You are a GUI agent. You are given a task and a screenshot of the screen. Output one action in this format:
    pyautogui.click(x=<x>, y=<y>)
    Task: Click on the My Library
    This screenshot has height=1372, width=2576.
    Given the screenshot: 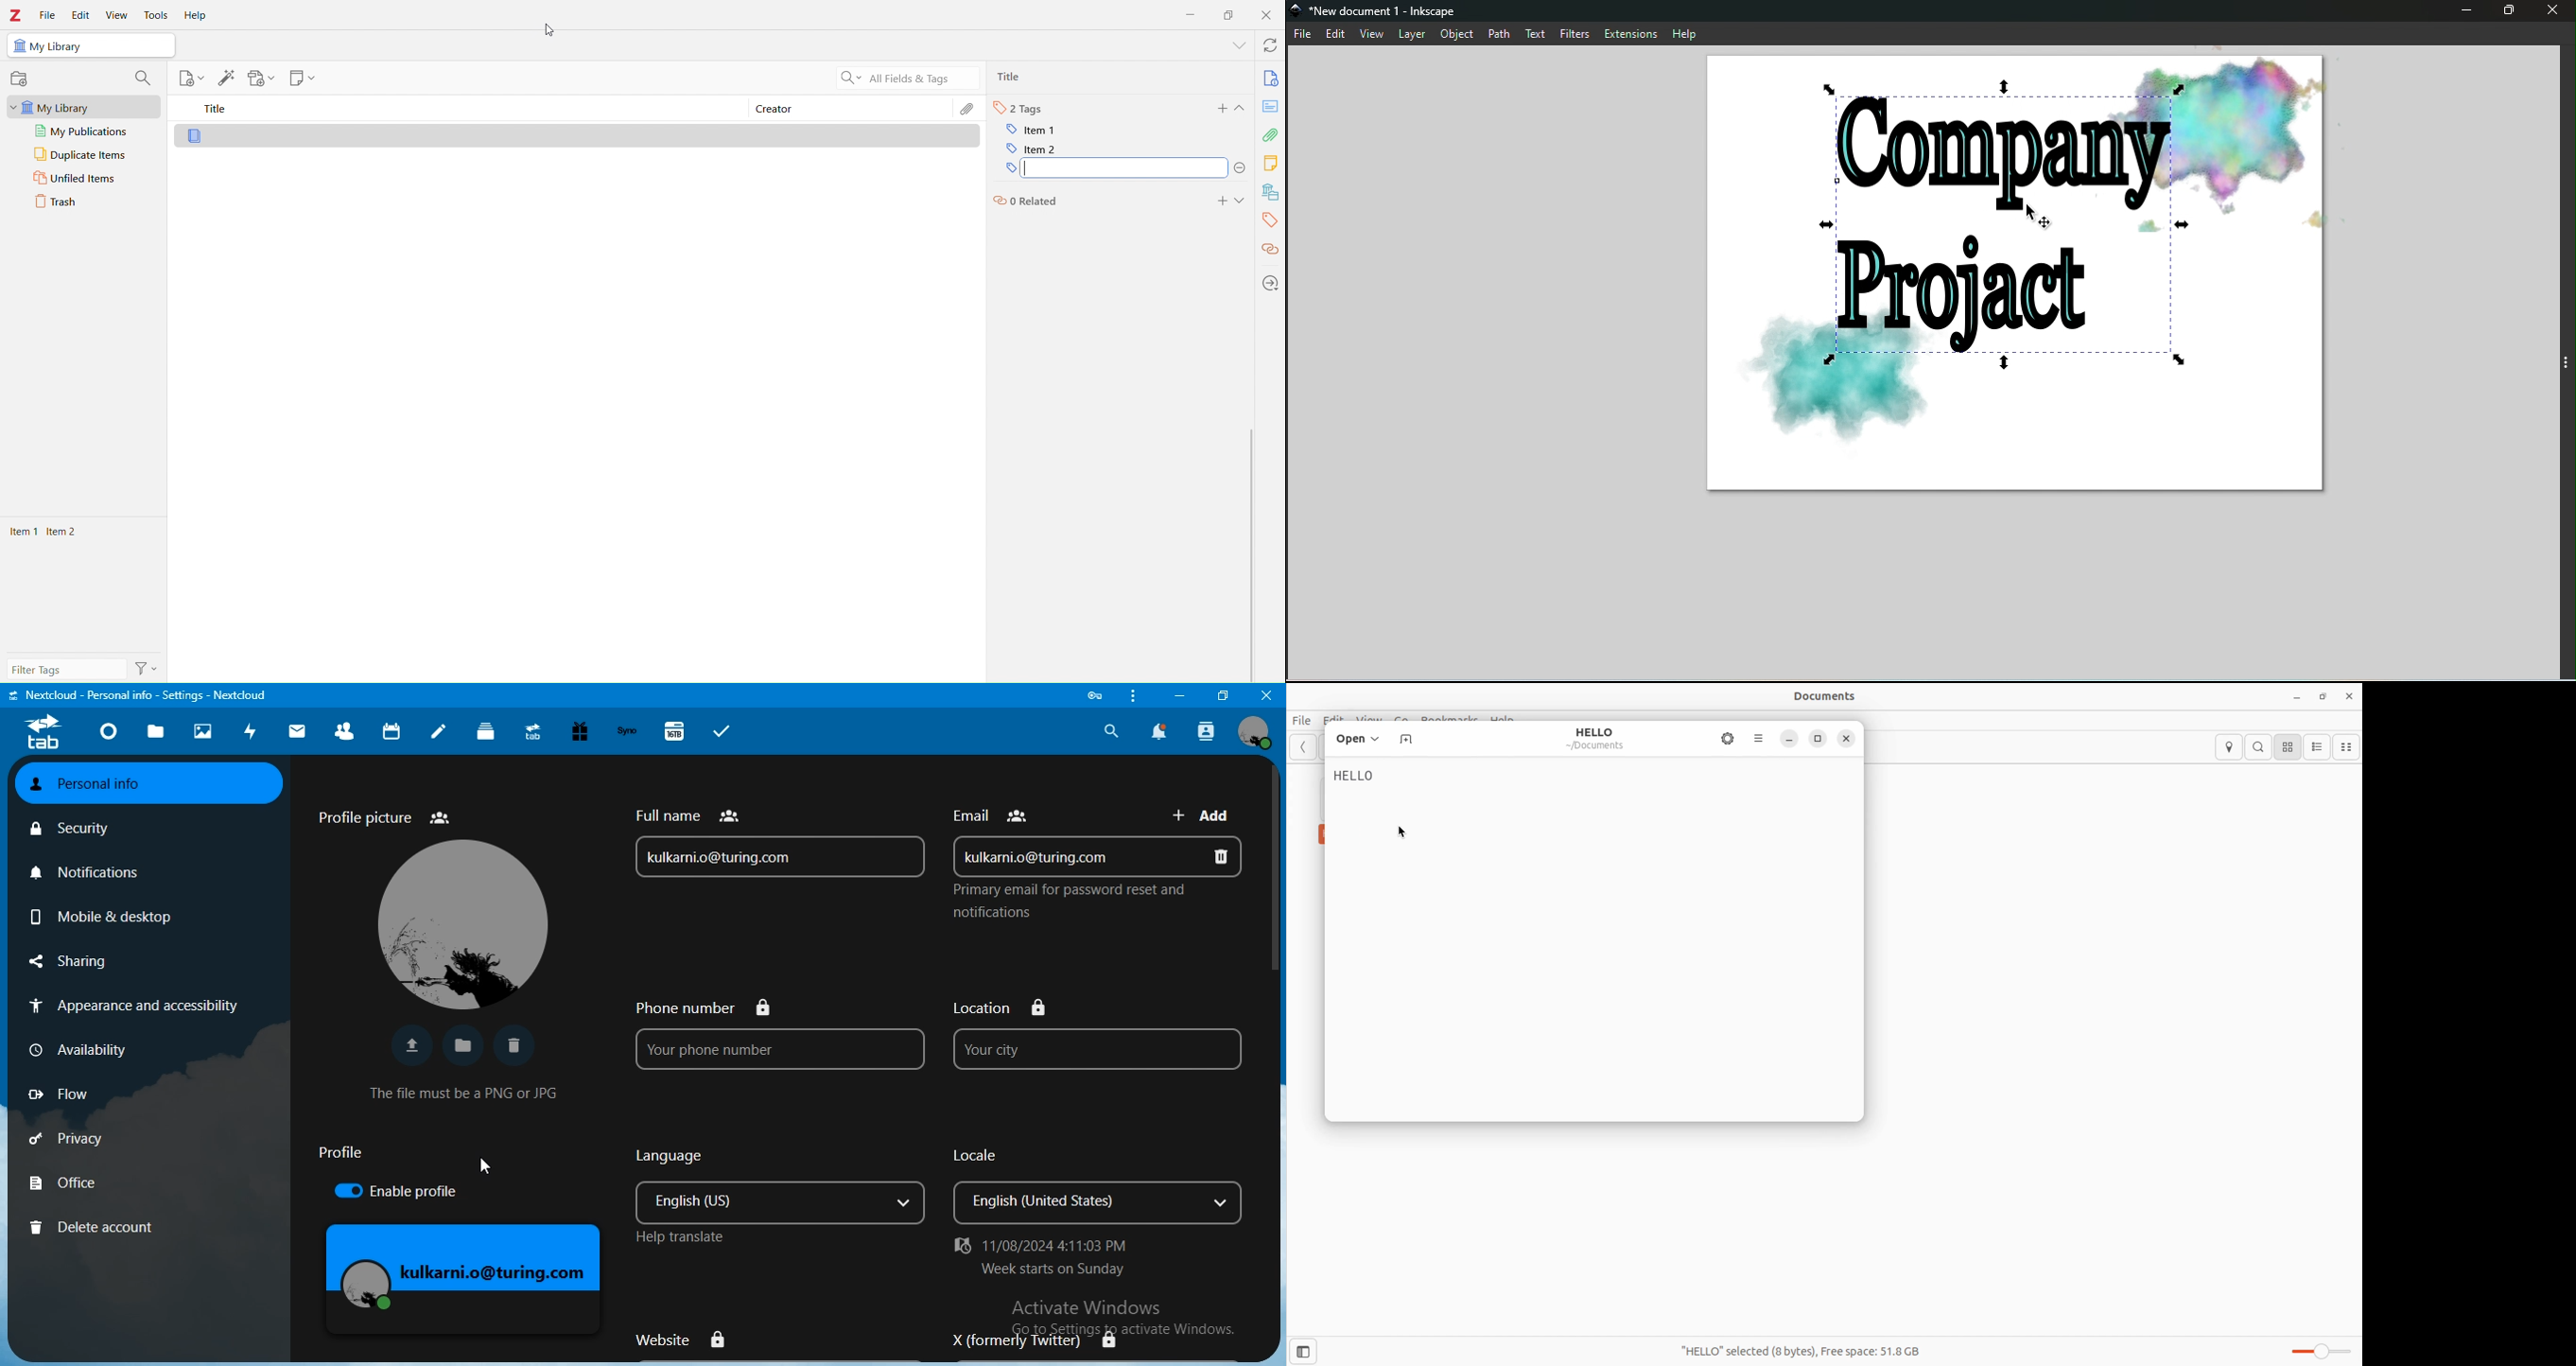 What is the action you would take?
    pyautogui.click(x=91, y=46)
    